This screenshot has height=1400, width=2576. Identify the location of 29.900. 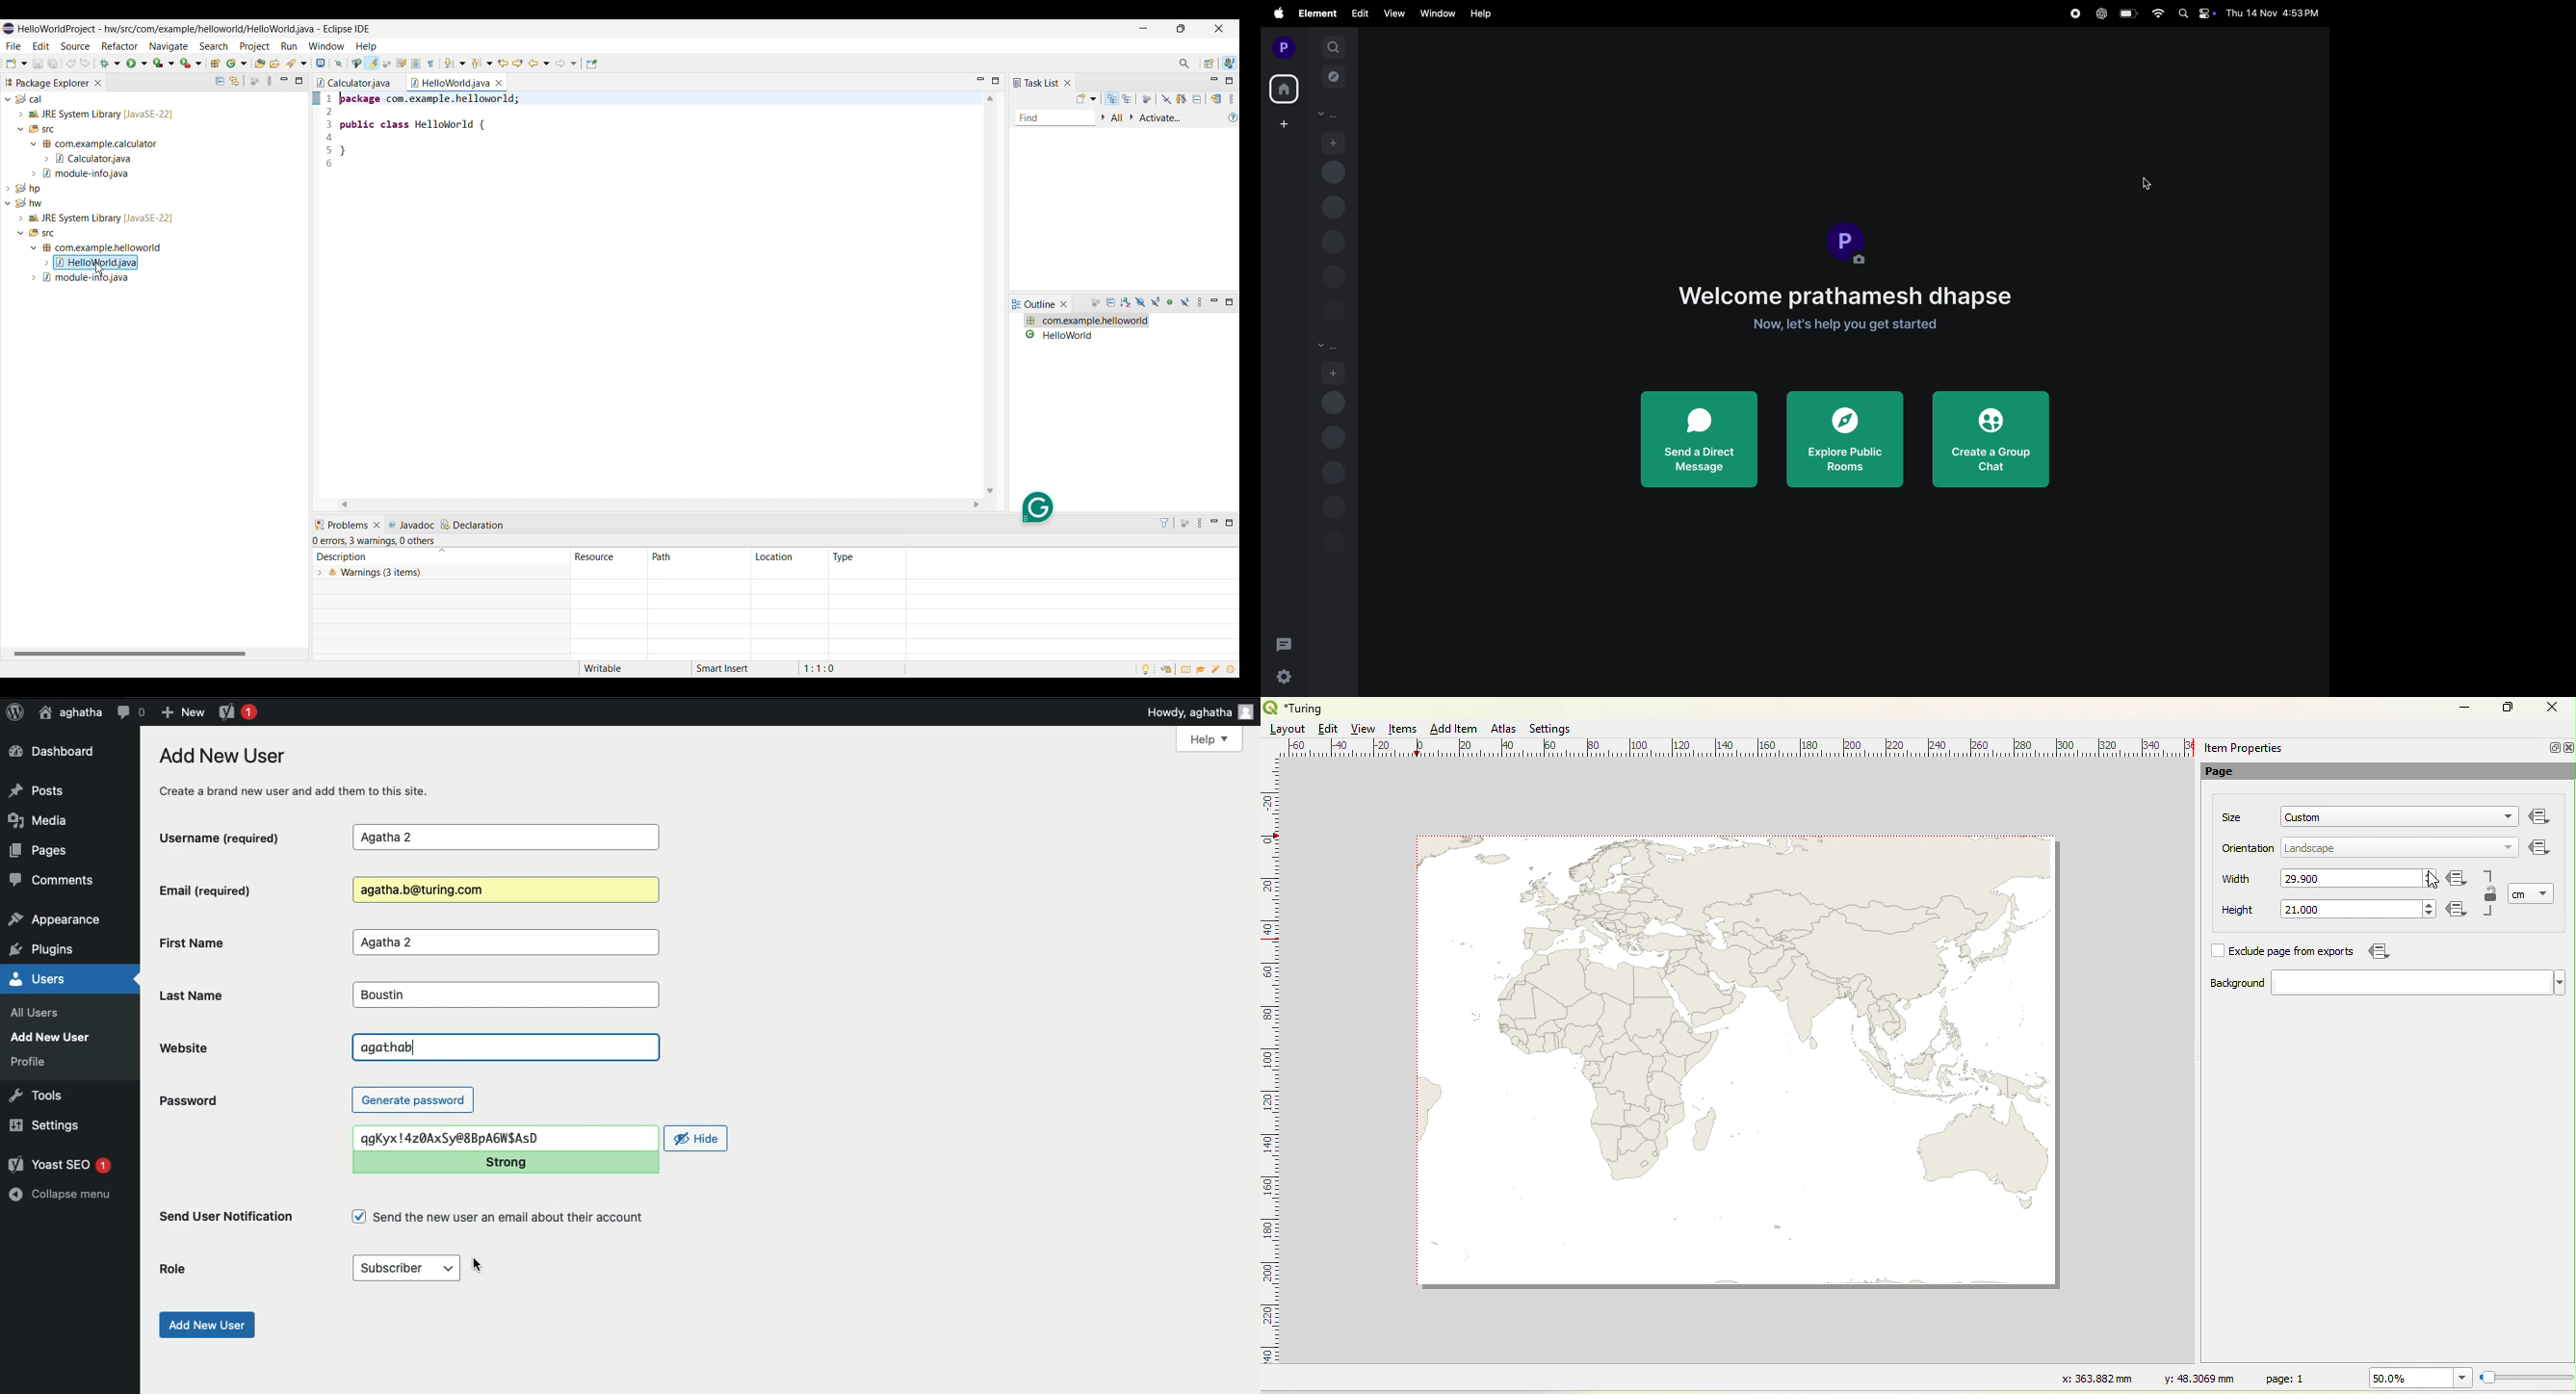
(2303, 878).